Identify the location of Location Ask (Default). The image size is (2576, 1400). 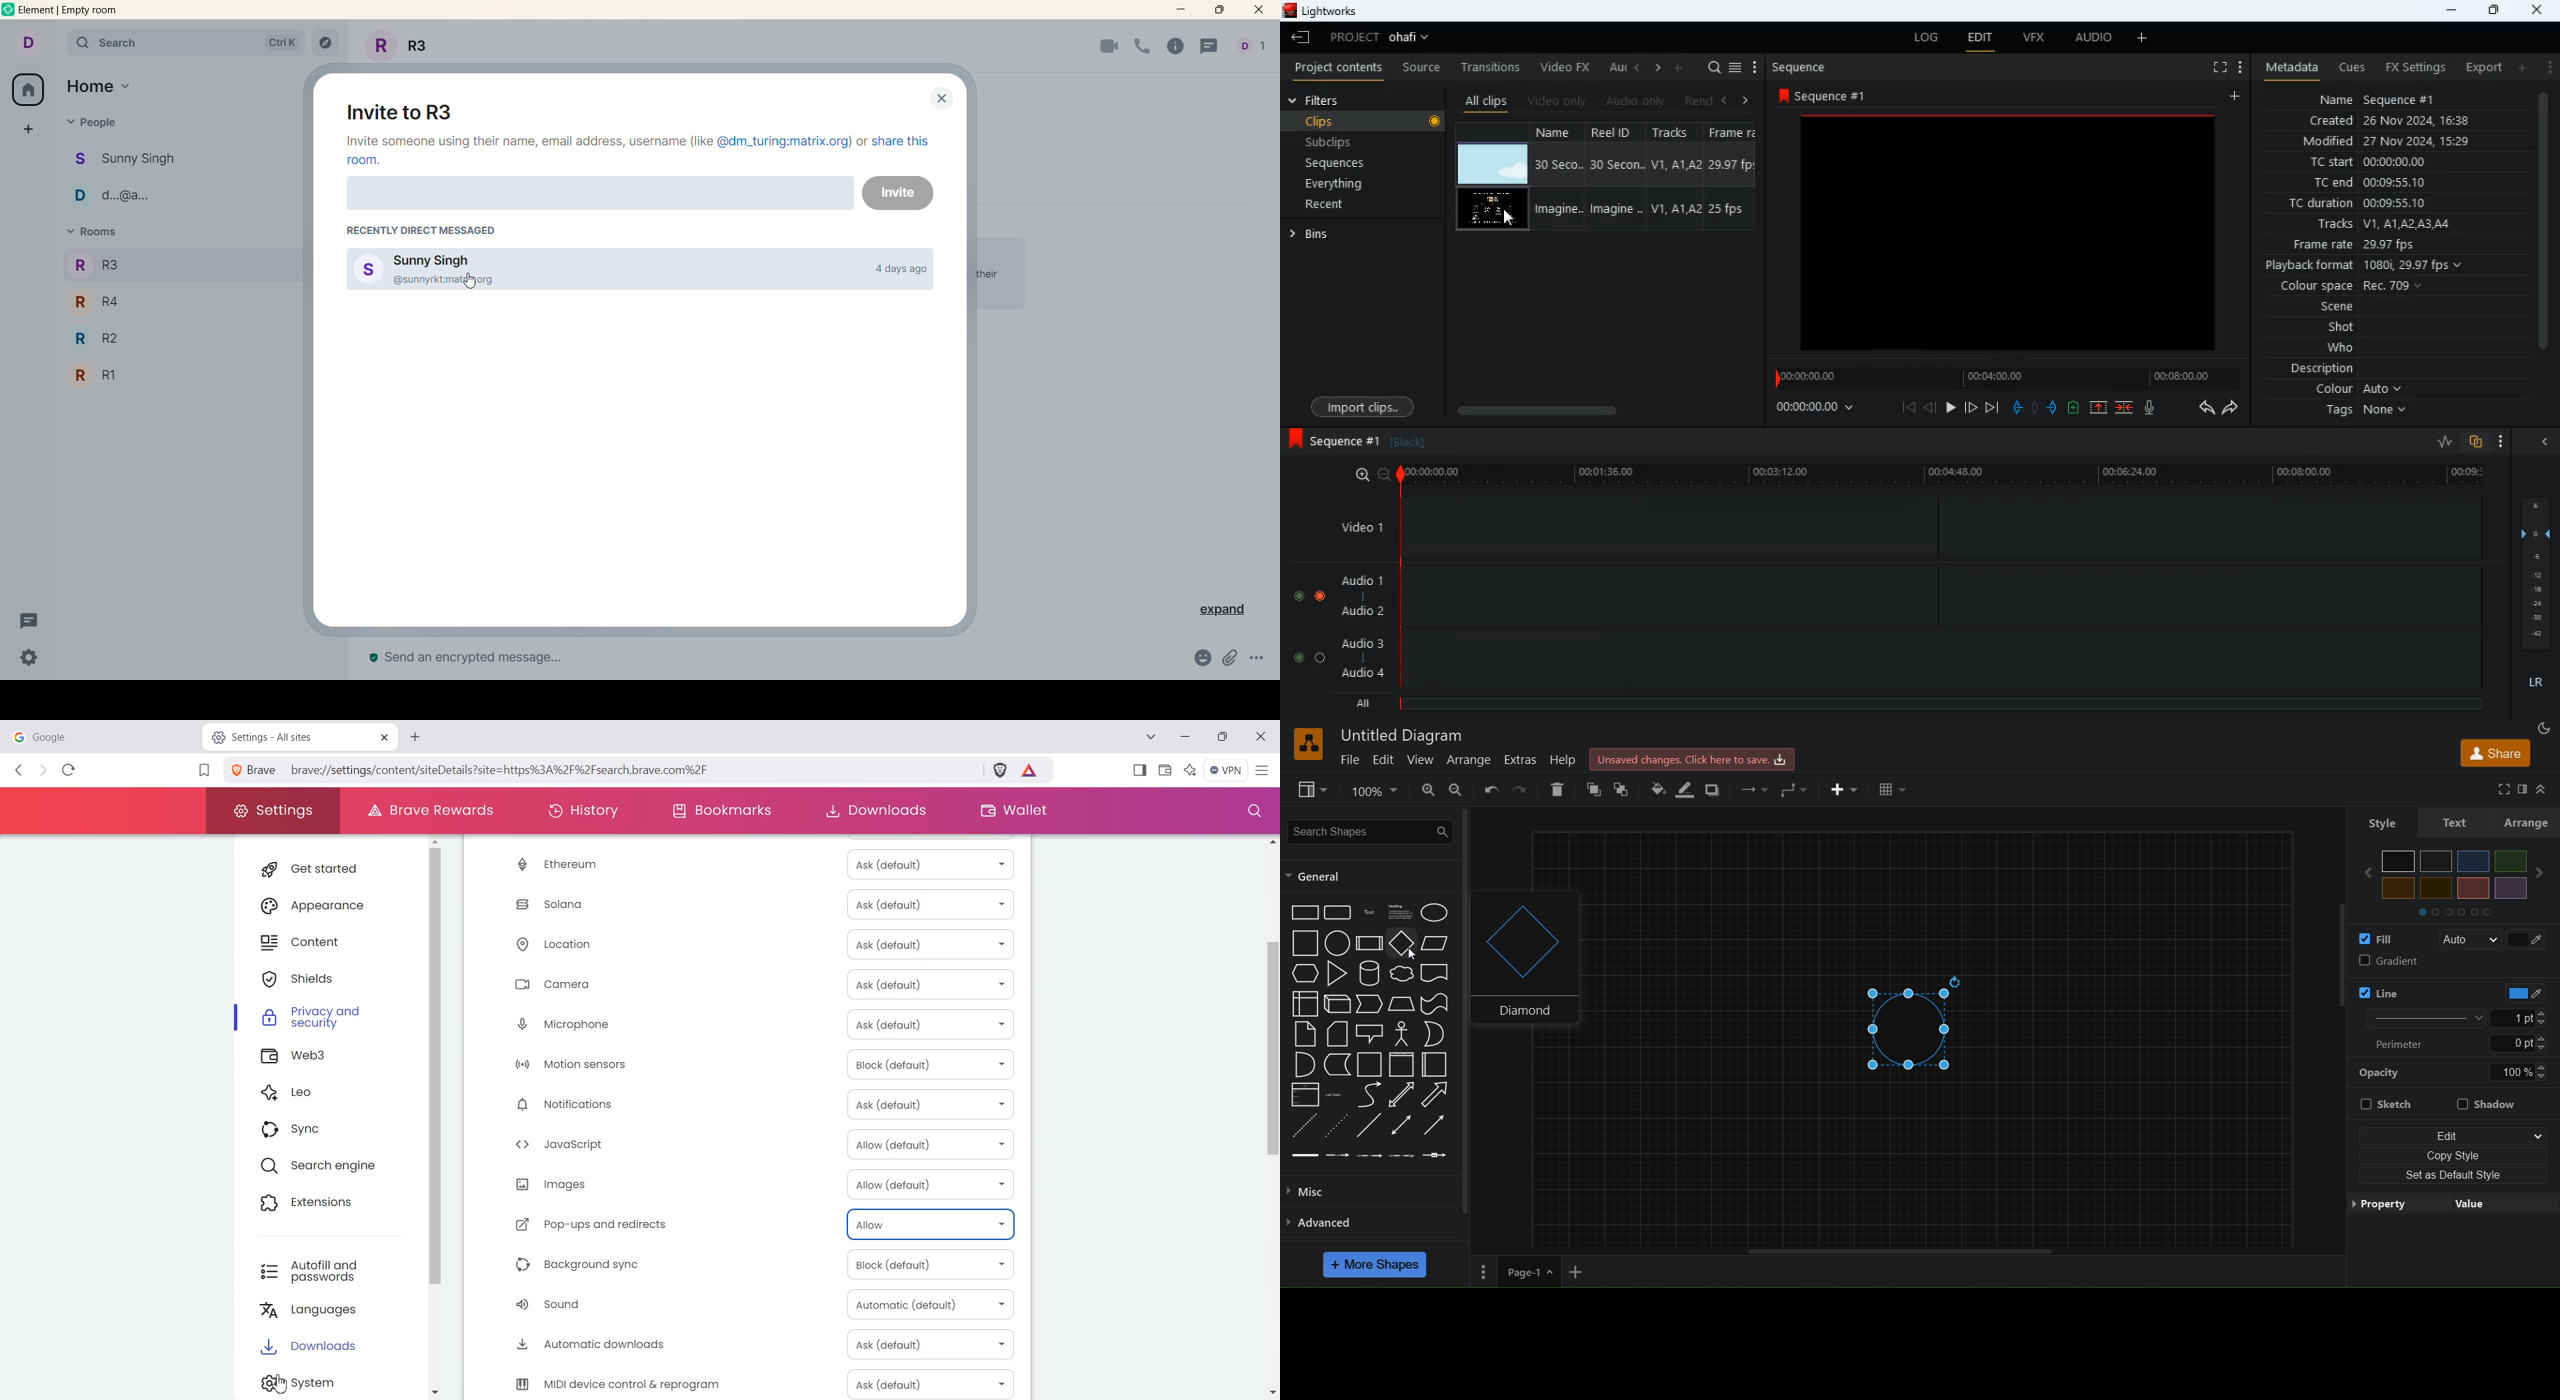
(748, 946).